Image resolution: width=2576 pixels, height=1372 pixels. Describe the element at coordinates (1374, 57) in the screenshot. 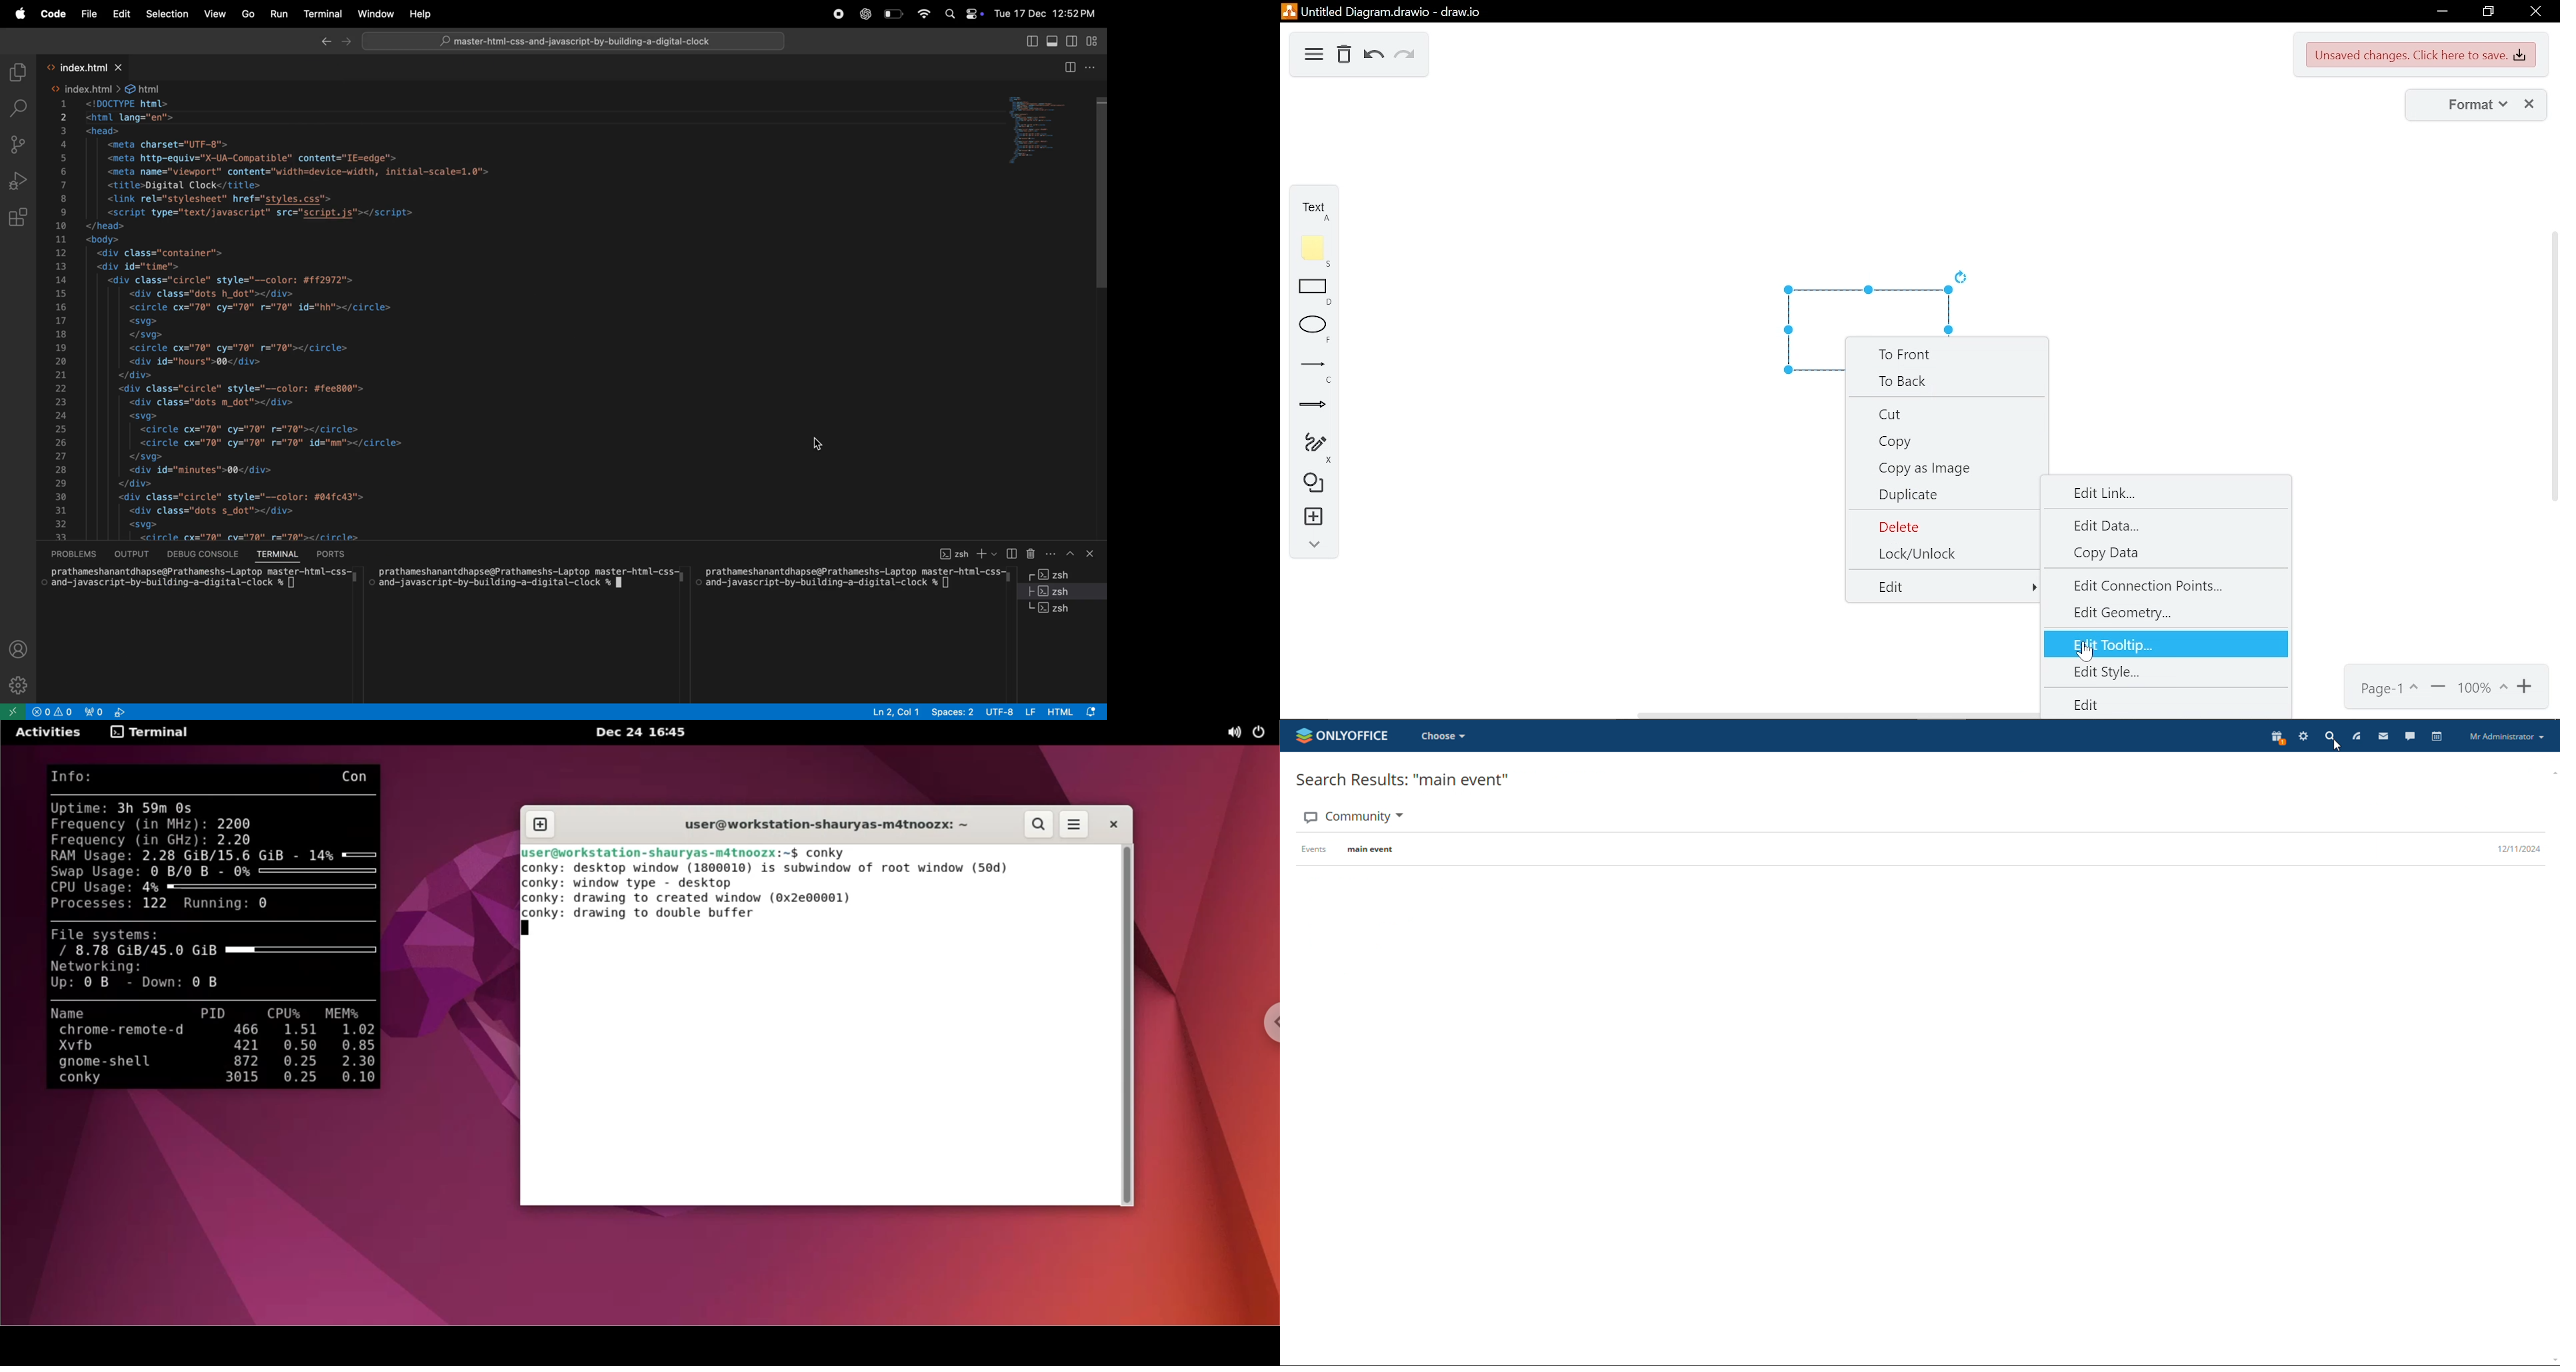

I see `undo` at that location.